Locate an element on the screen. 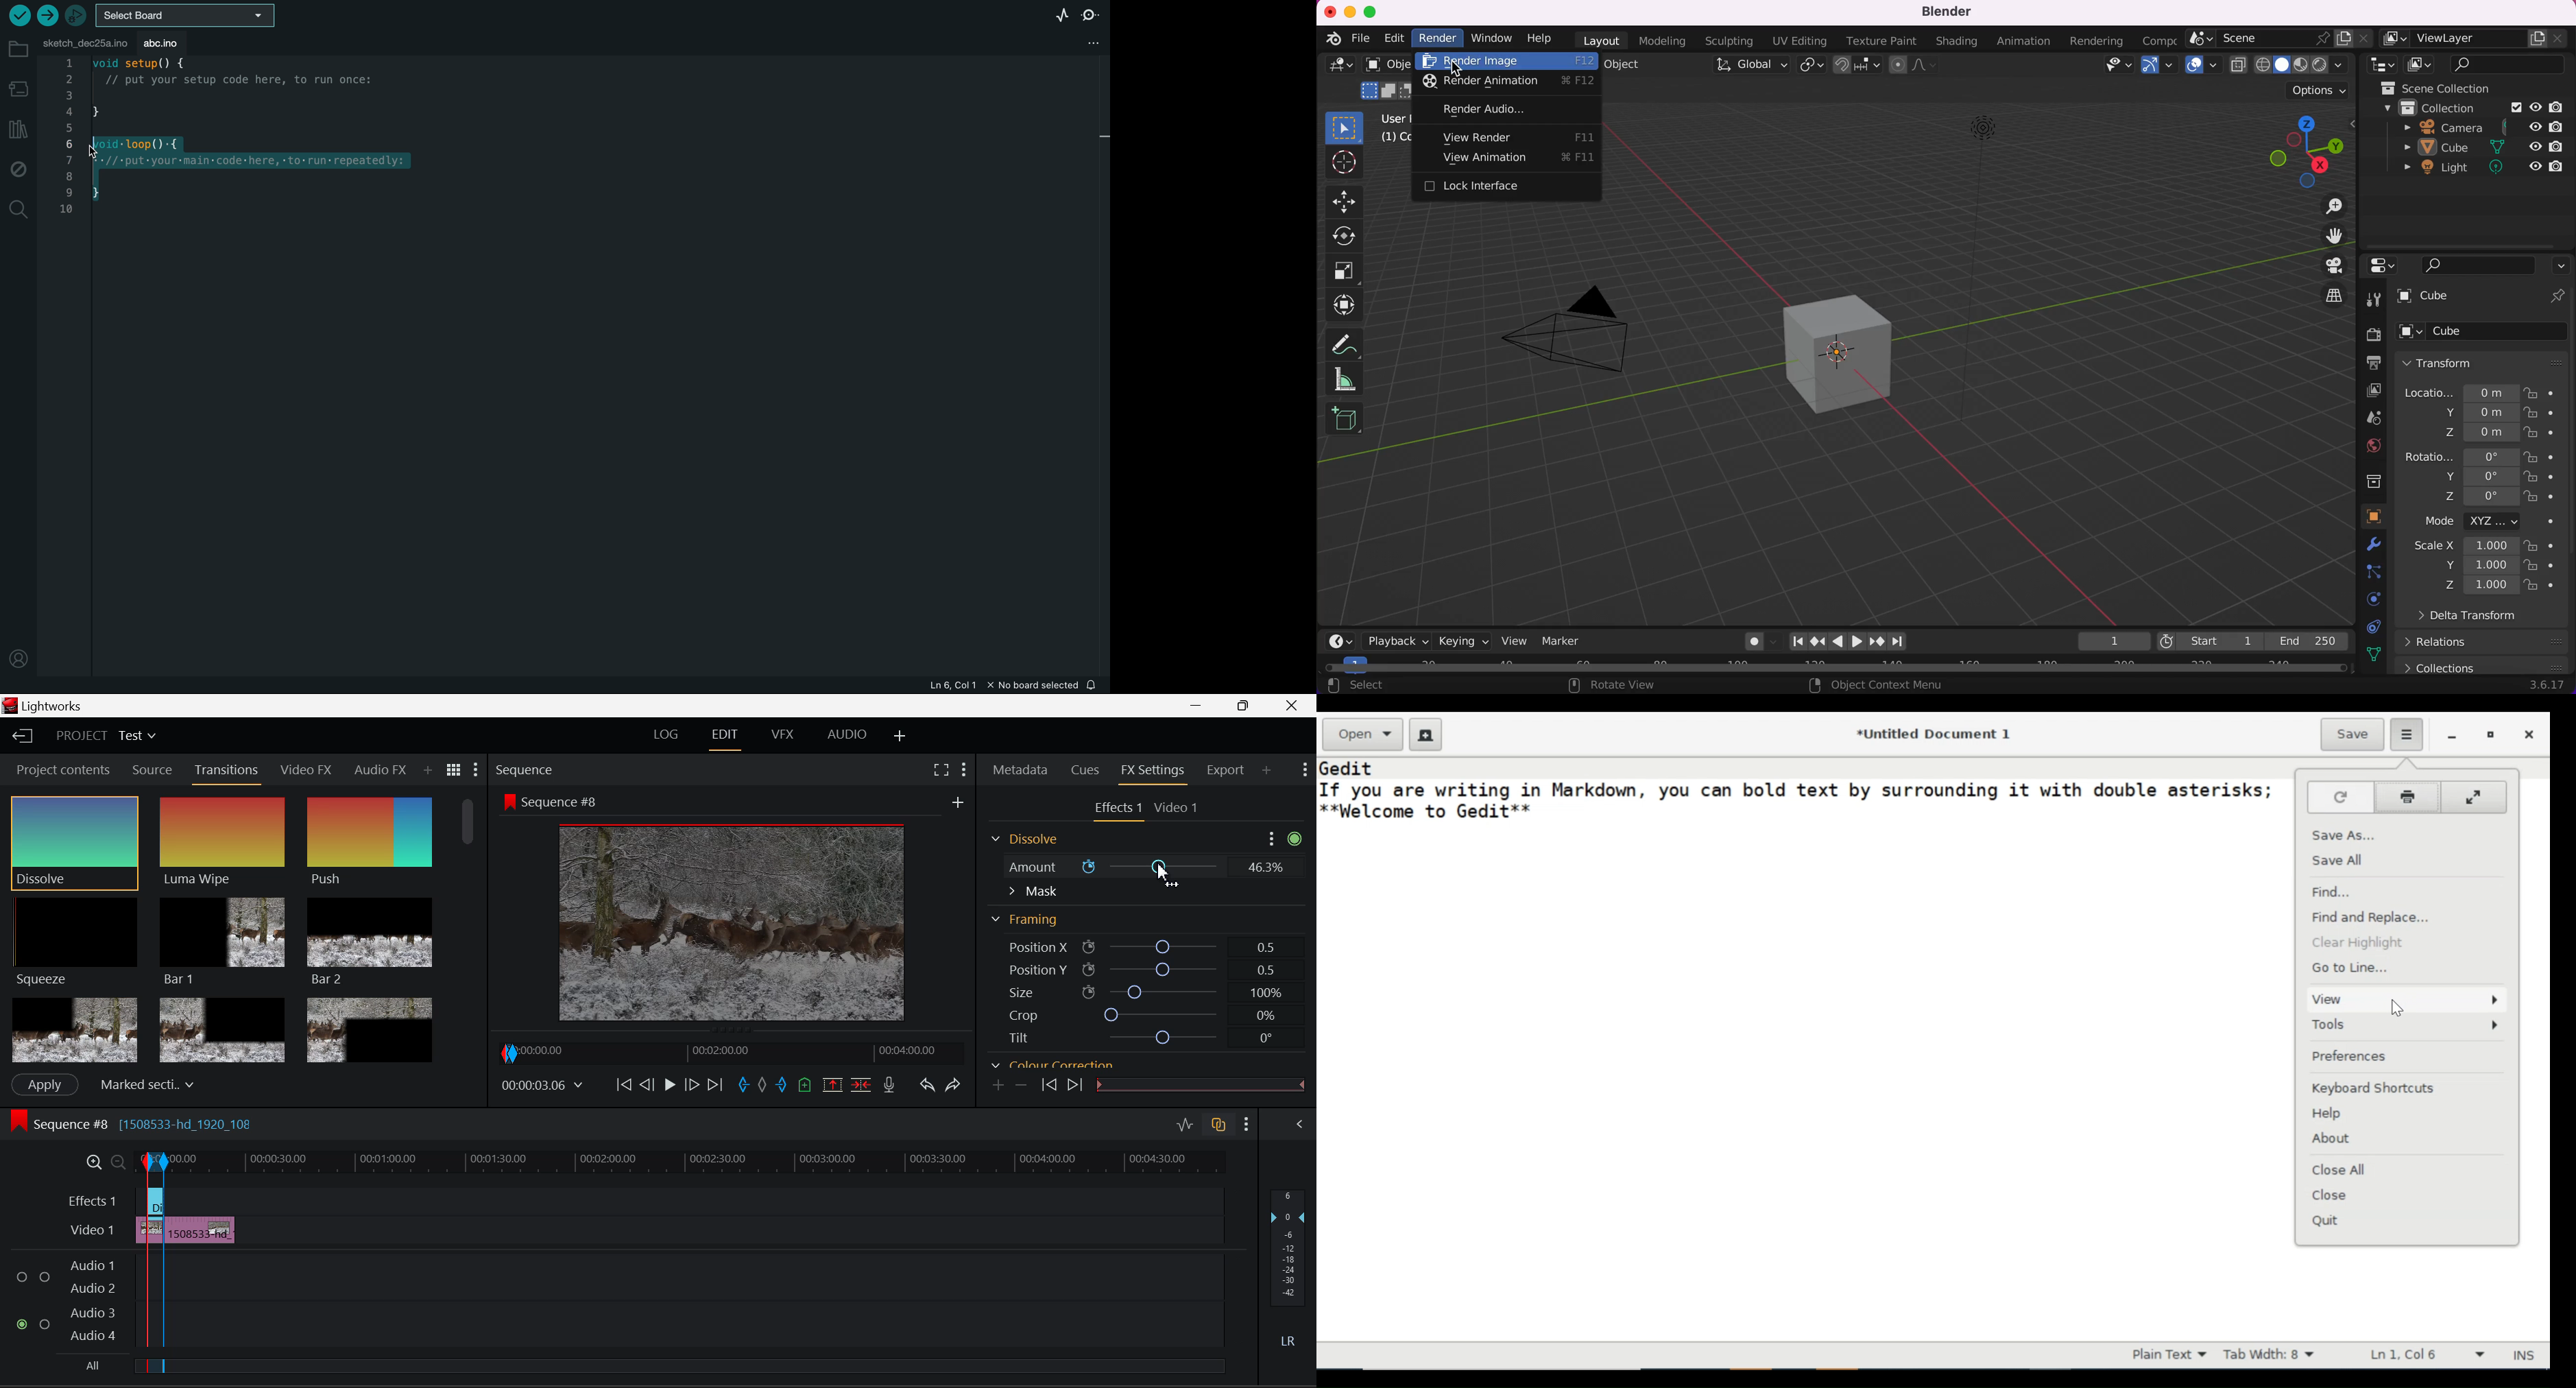 This screenshot has width=2576, height=1400. Mask is located at coordinates (1033, 892).